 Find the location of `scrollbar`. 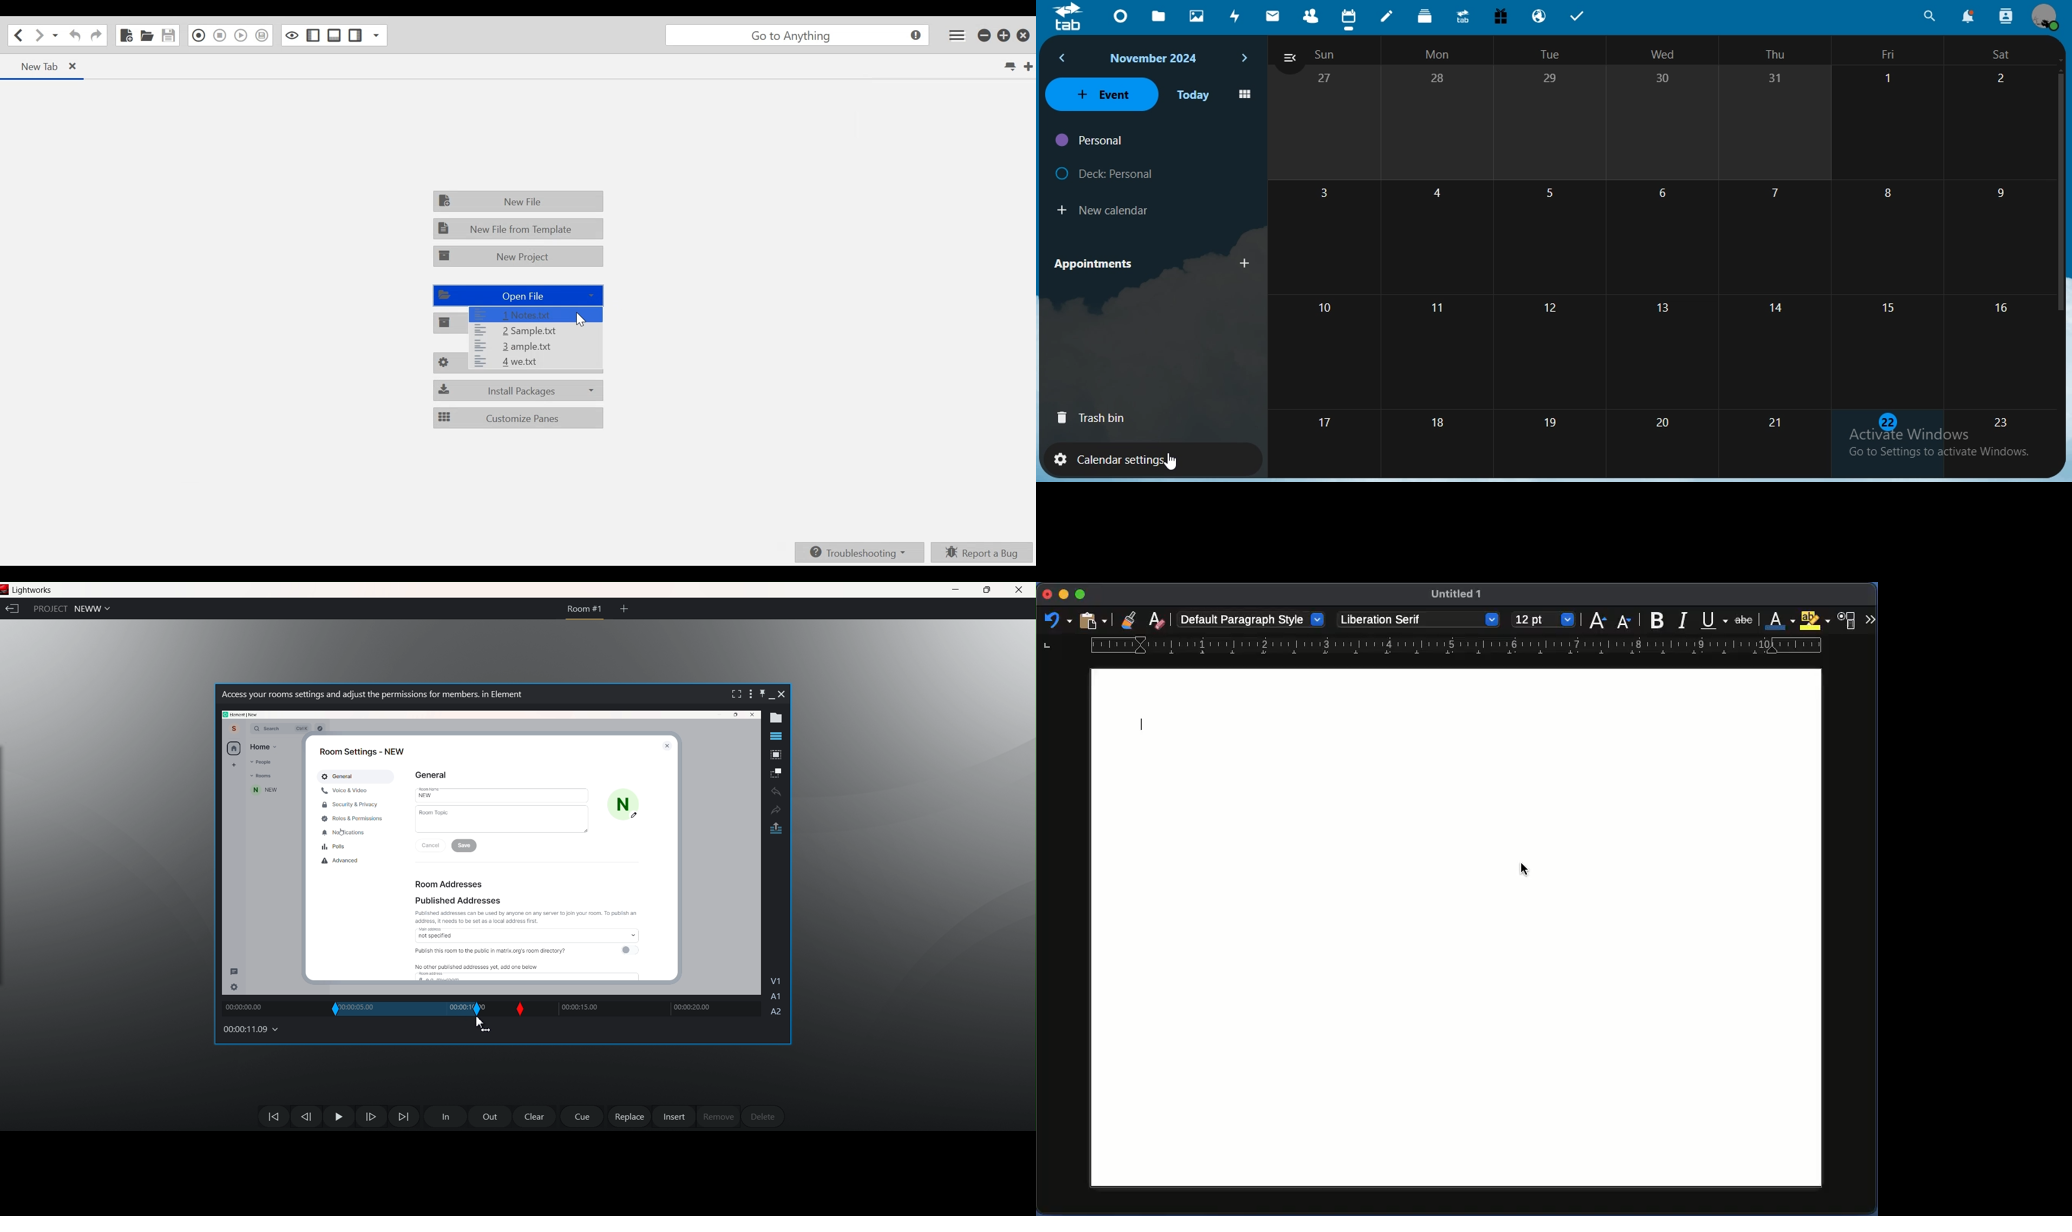

scrollbar is located at coordinates (2061, 190).